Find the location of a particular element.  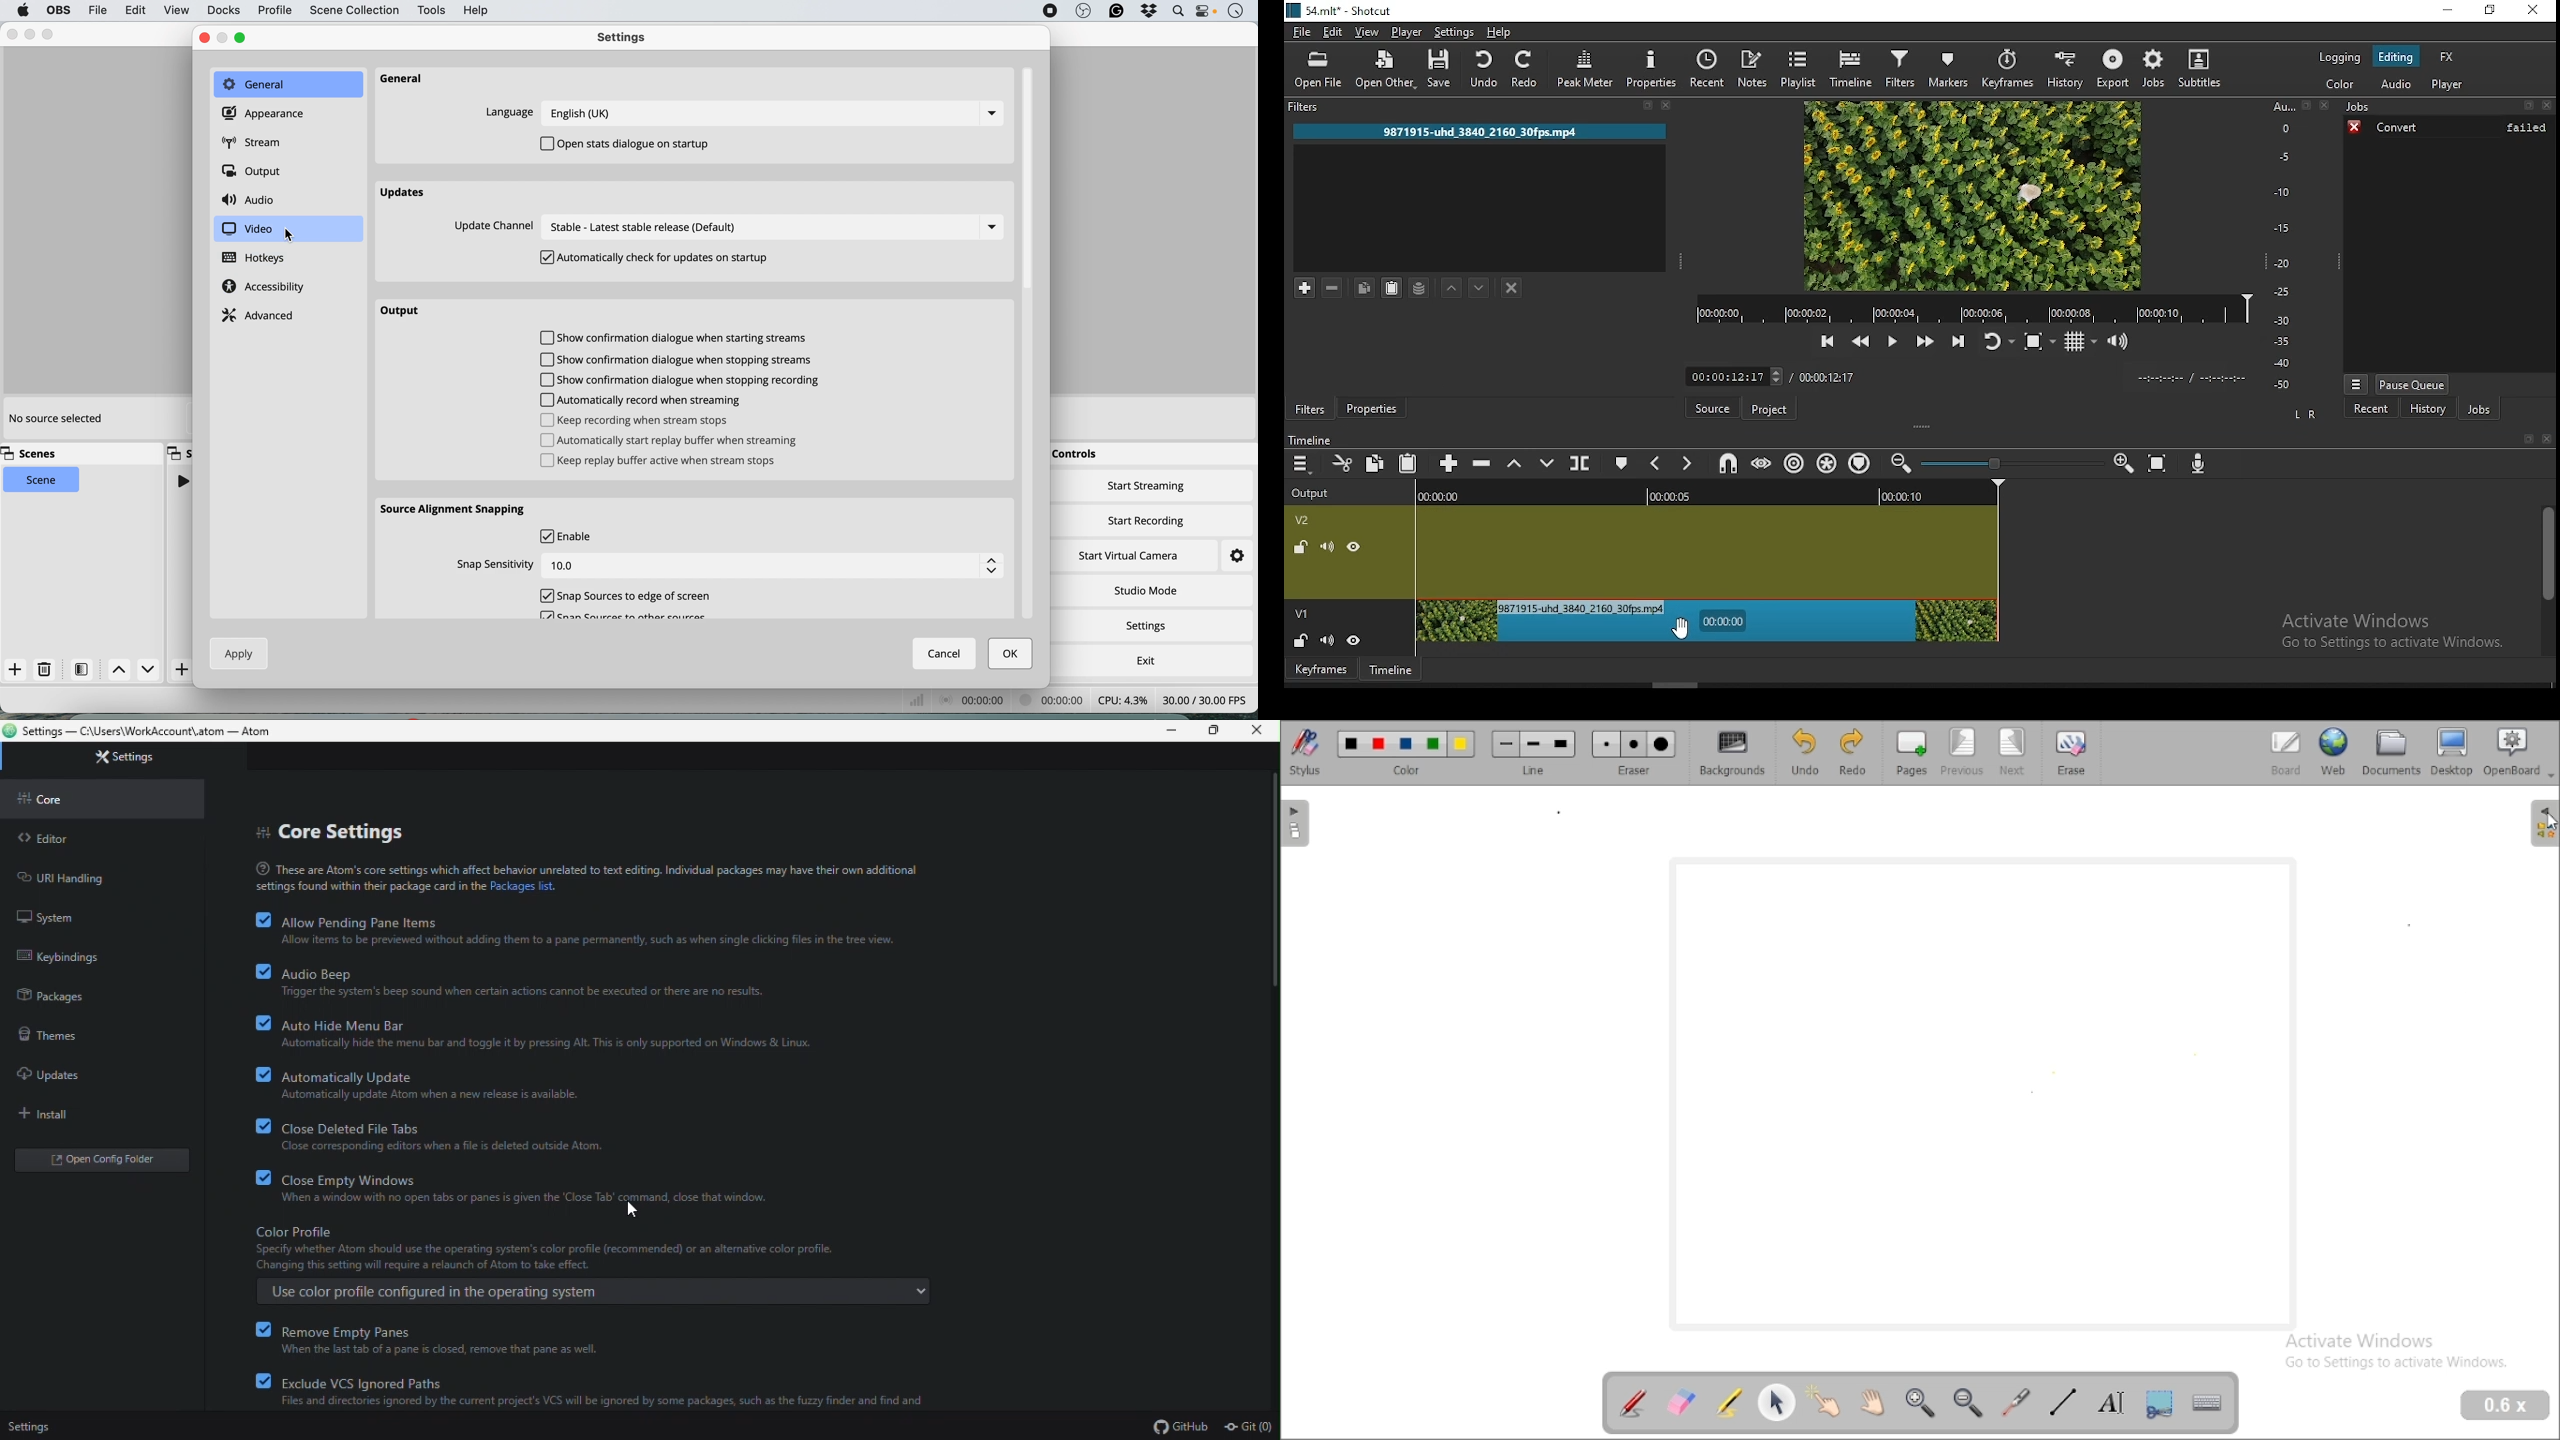

player is located at coordinates (2448, 83).